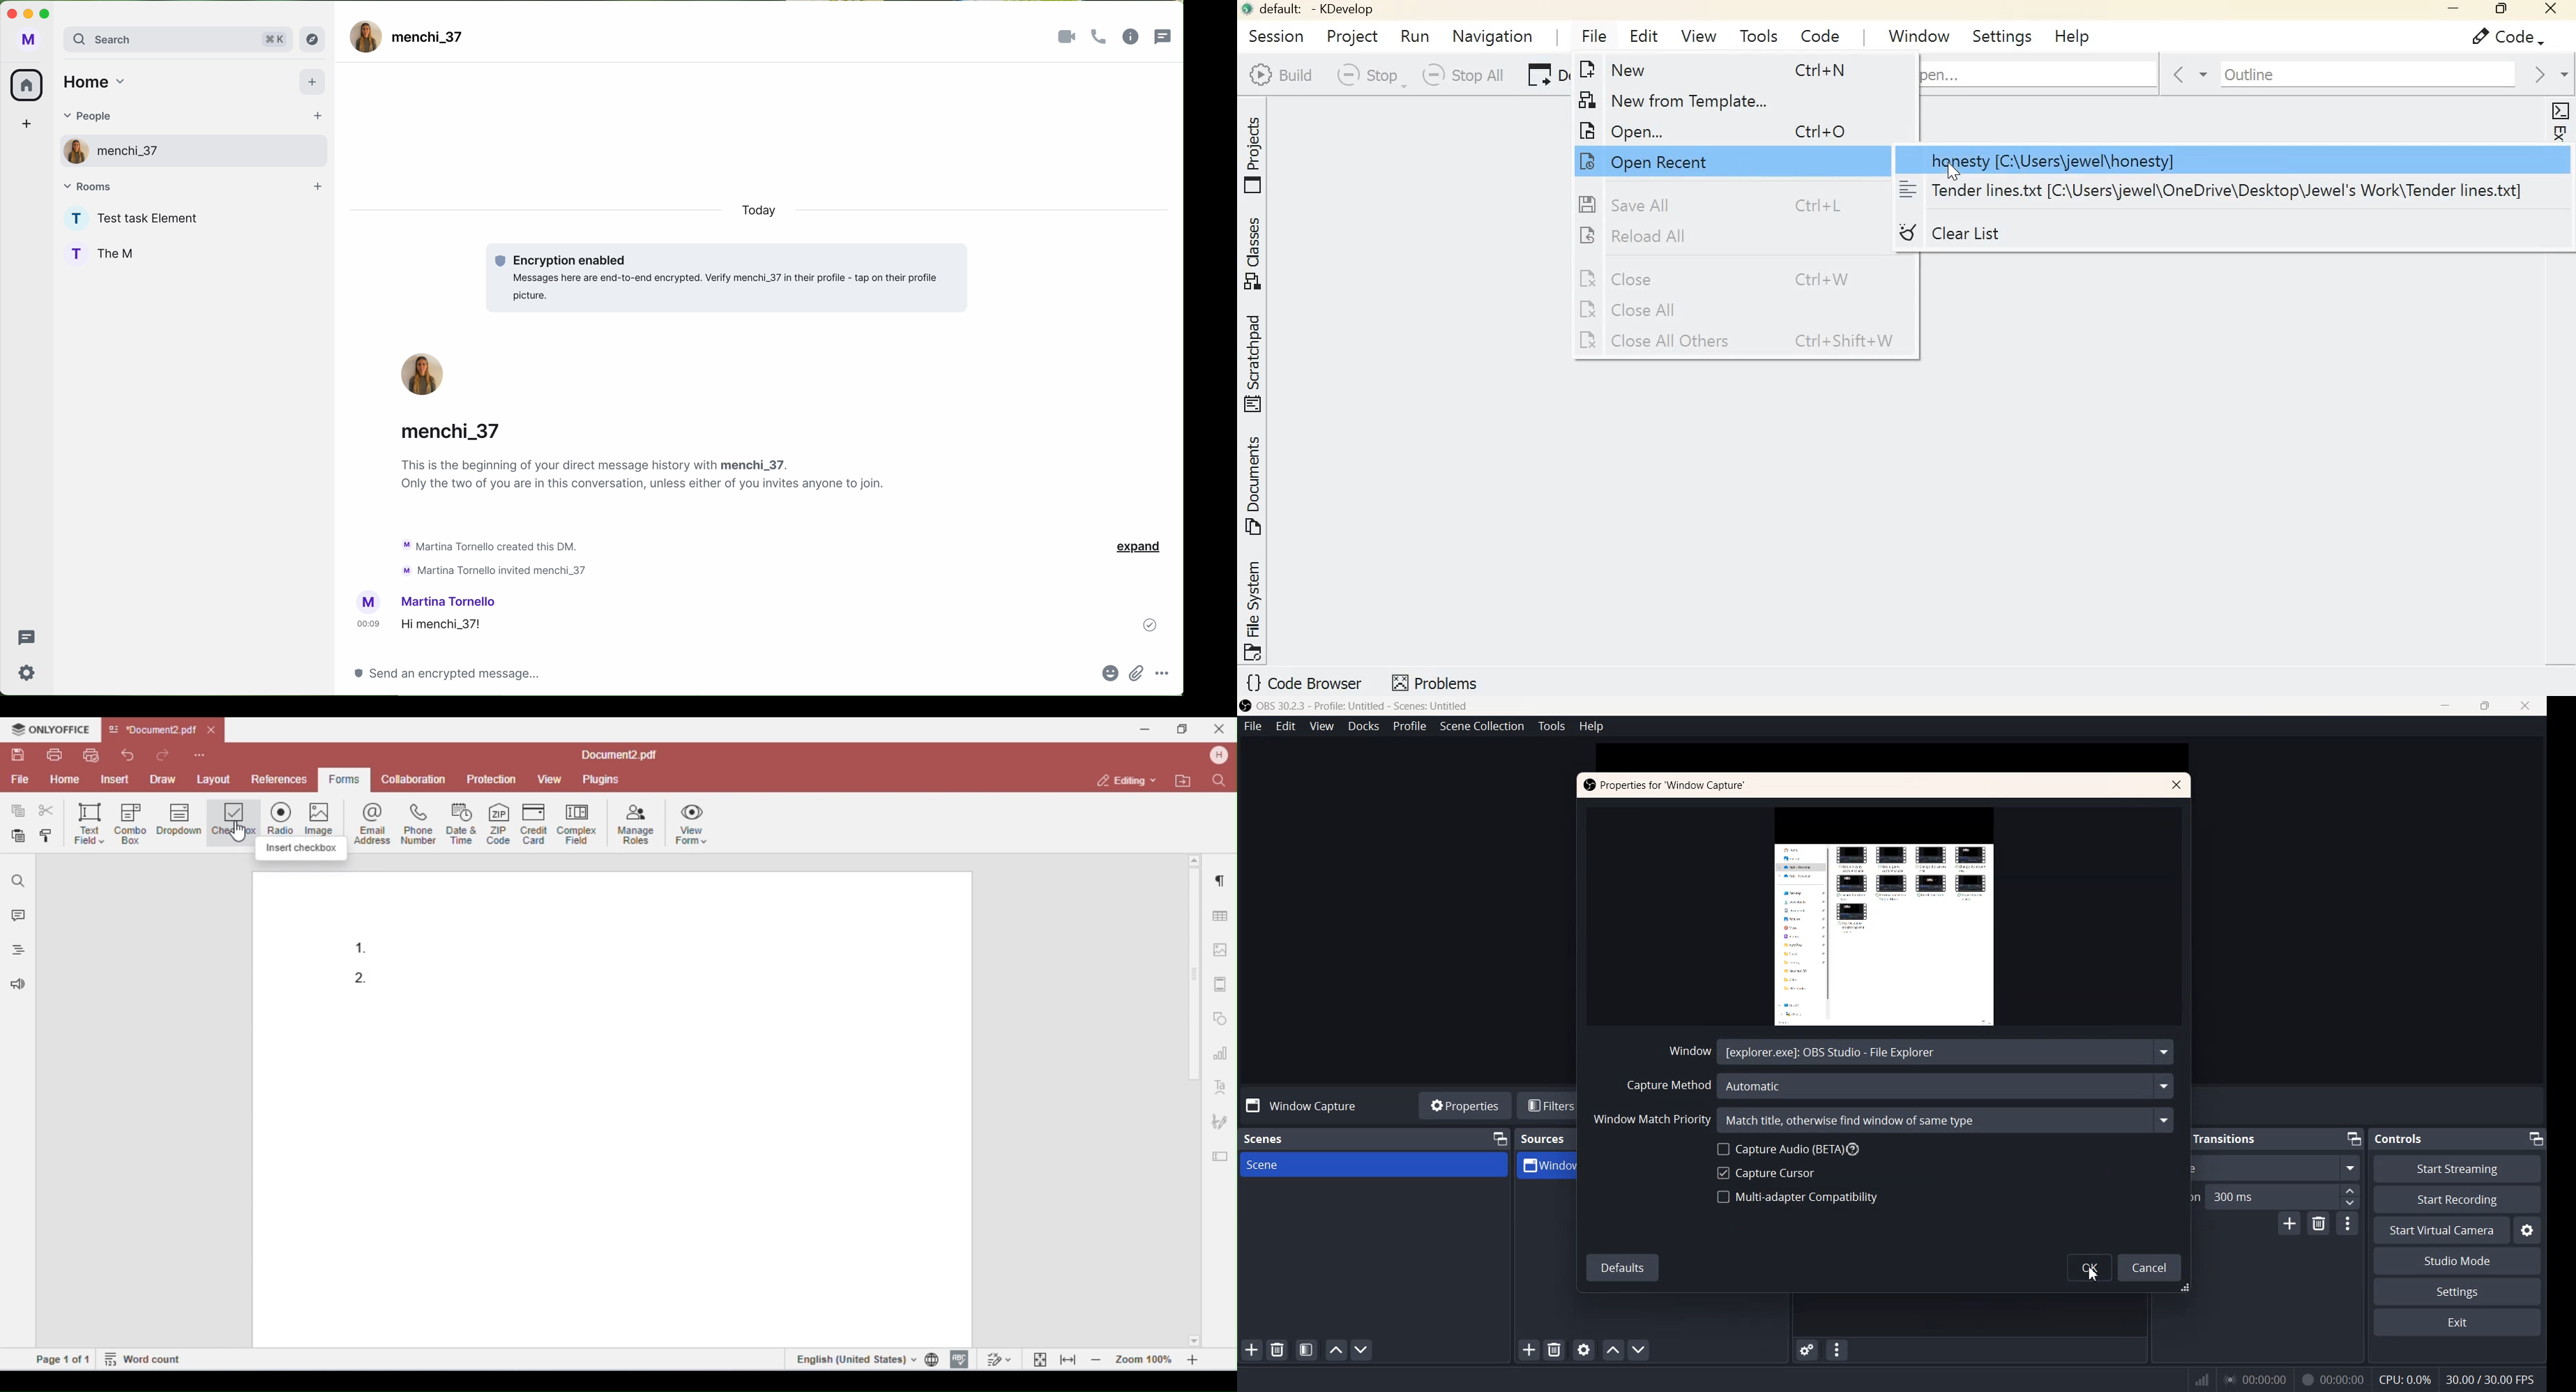  What do you see at coordinates (2440, 1230) in the screenshot?
I see `Start Virtual Camera` at bounding box center [2440, 1230].